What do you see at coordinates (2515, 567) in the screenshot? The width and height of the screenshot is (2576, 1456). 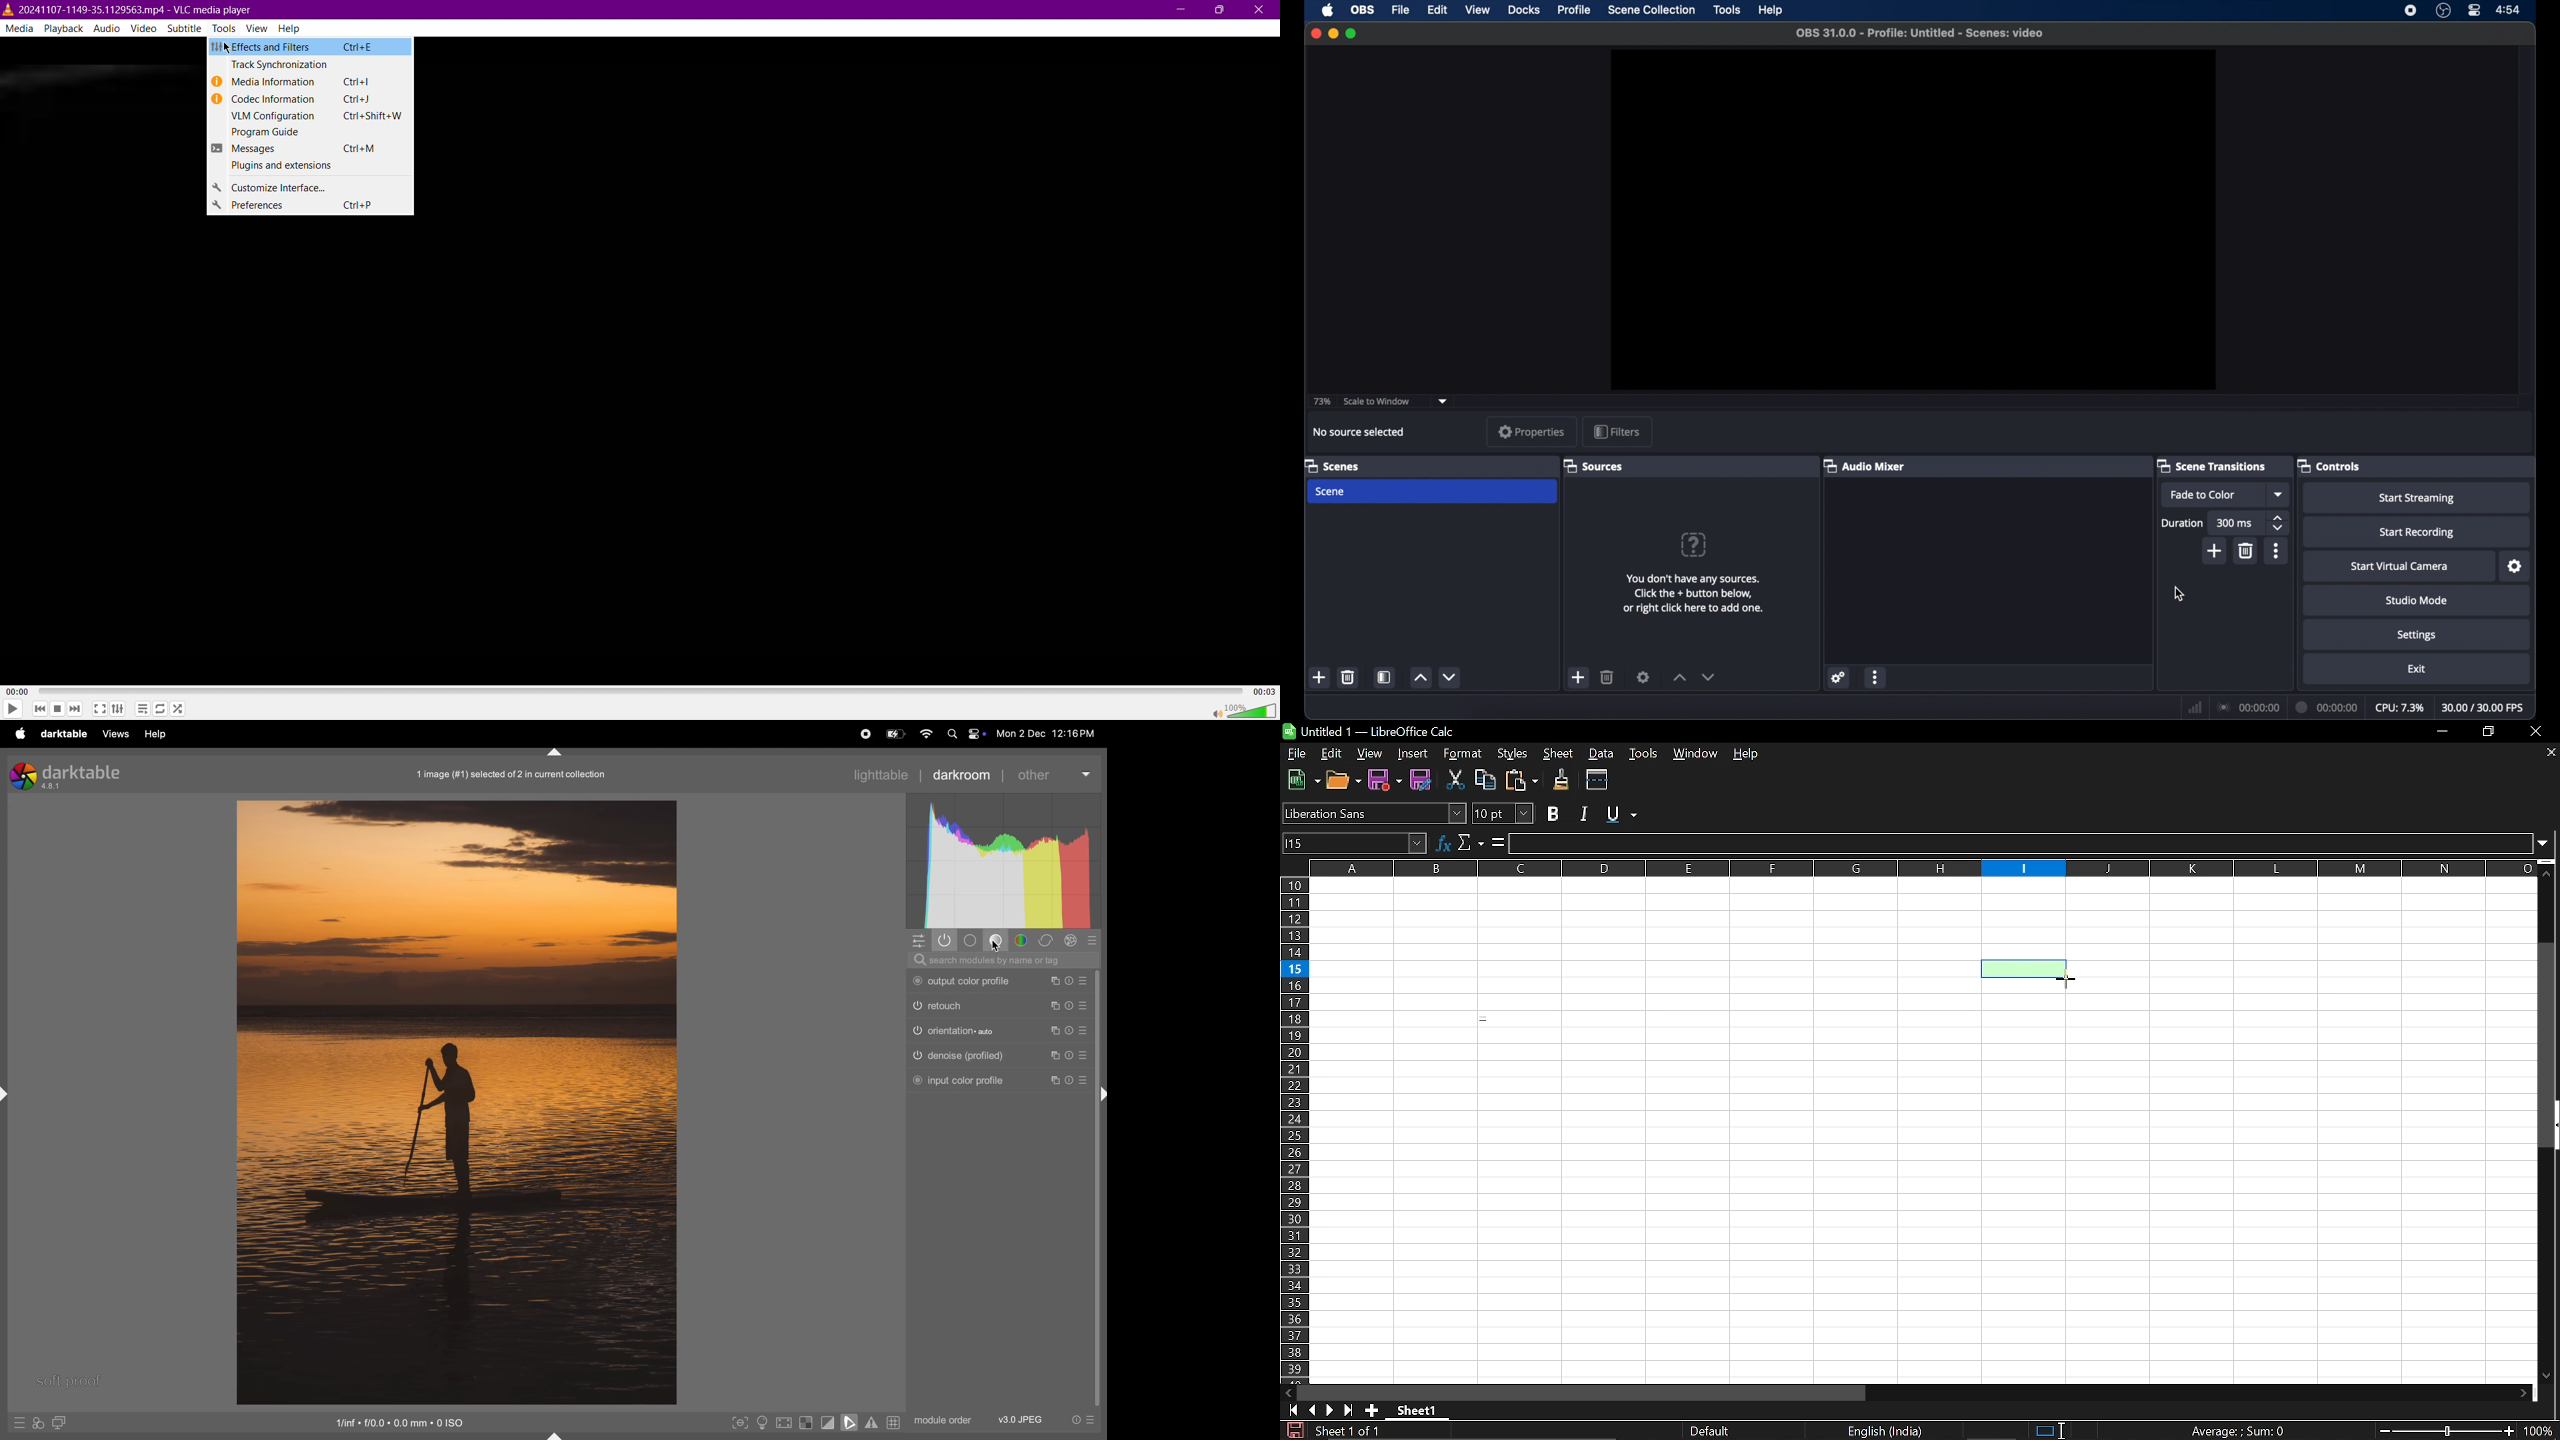 I see `settings` at bounding box center [2515, 567].